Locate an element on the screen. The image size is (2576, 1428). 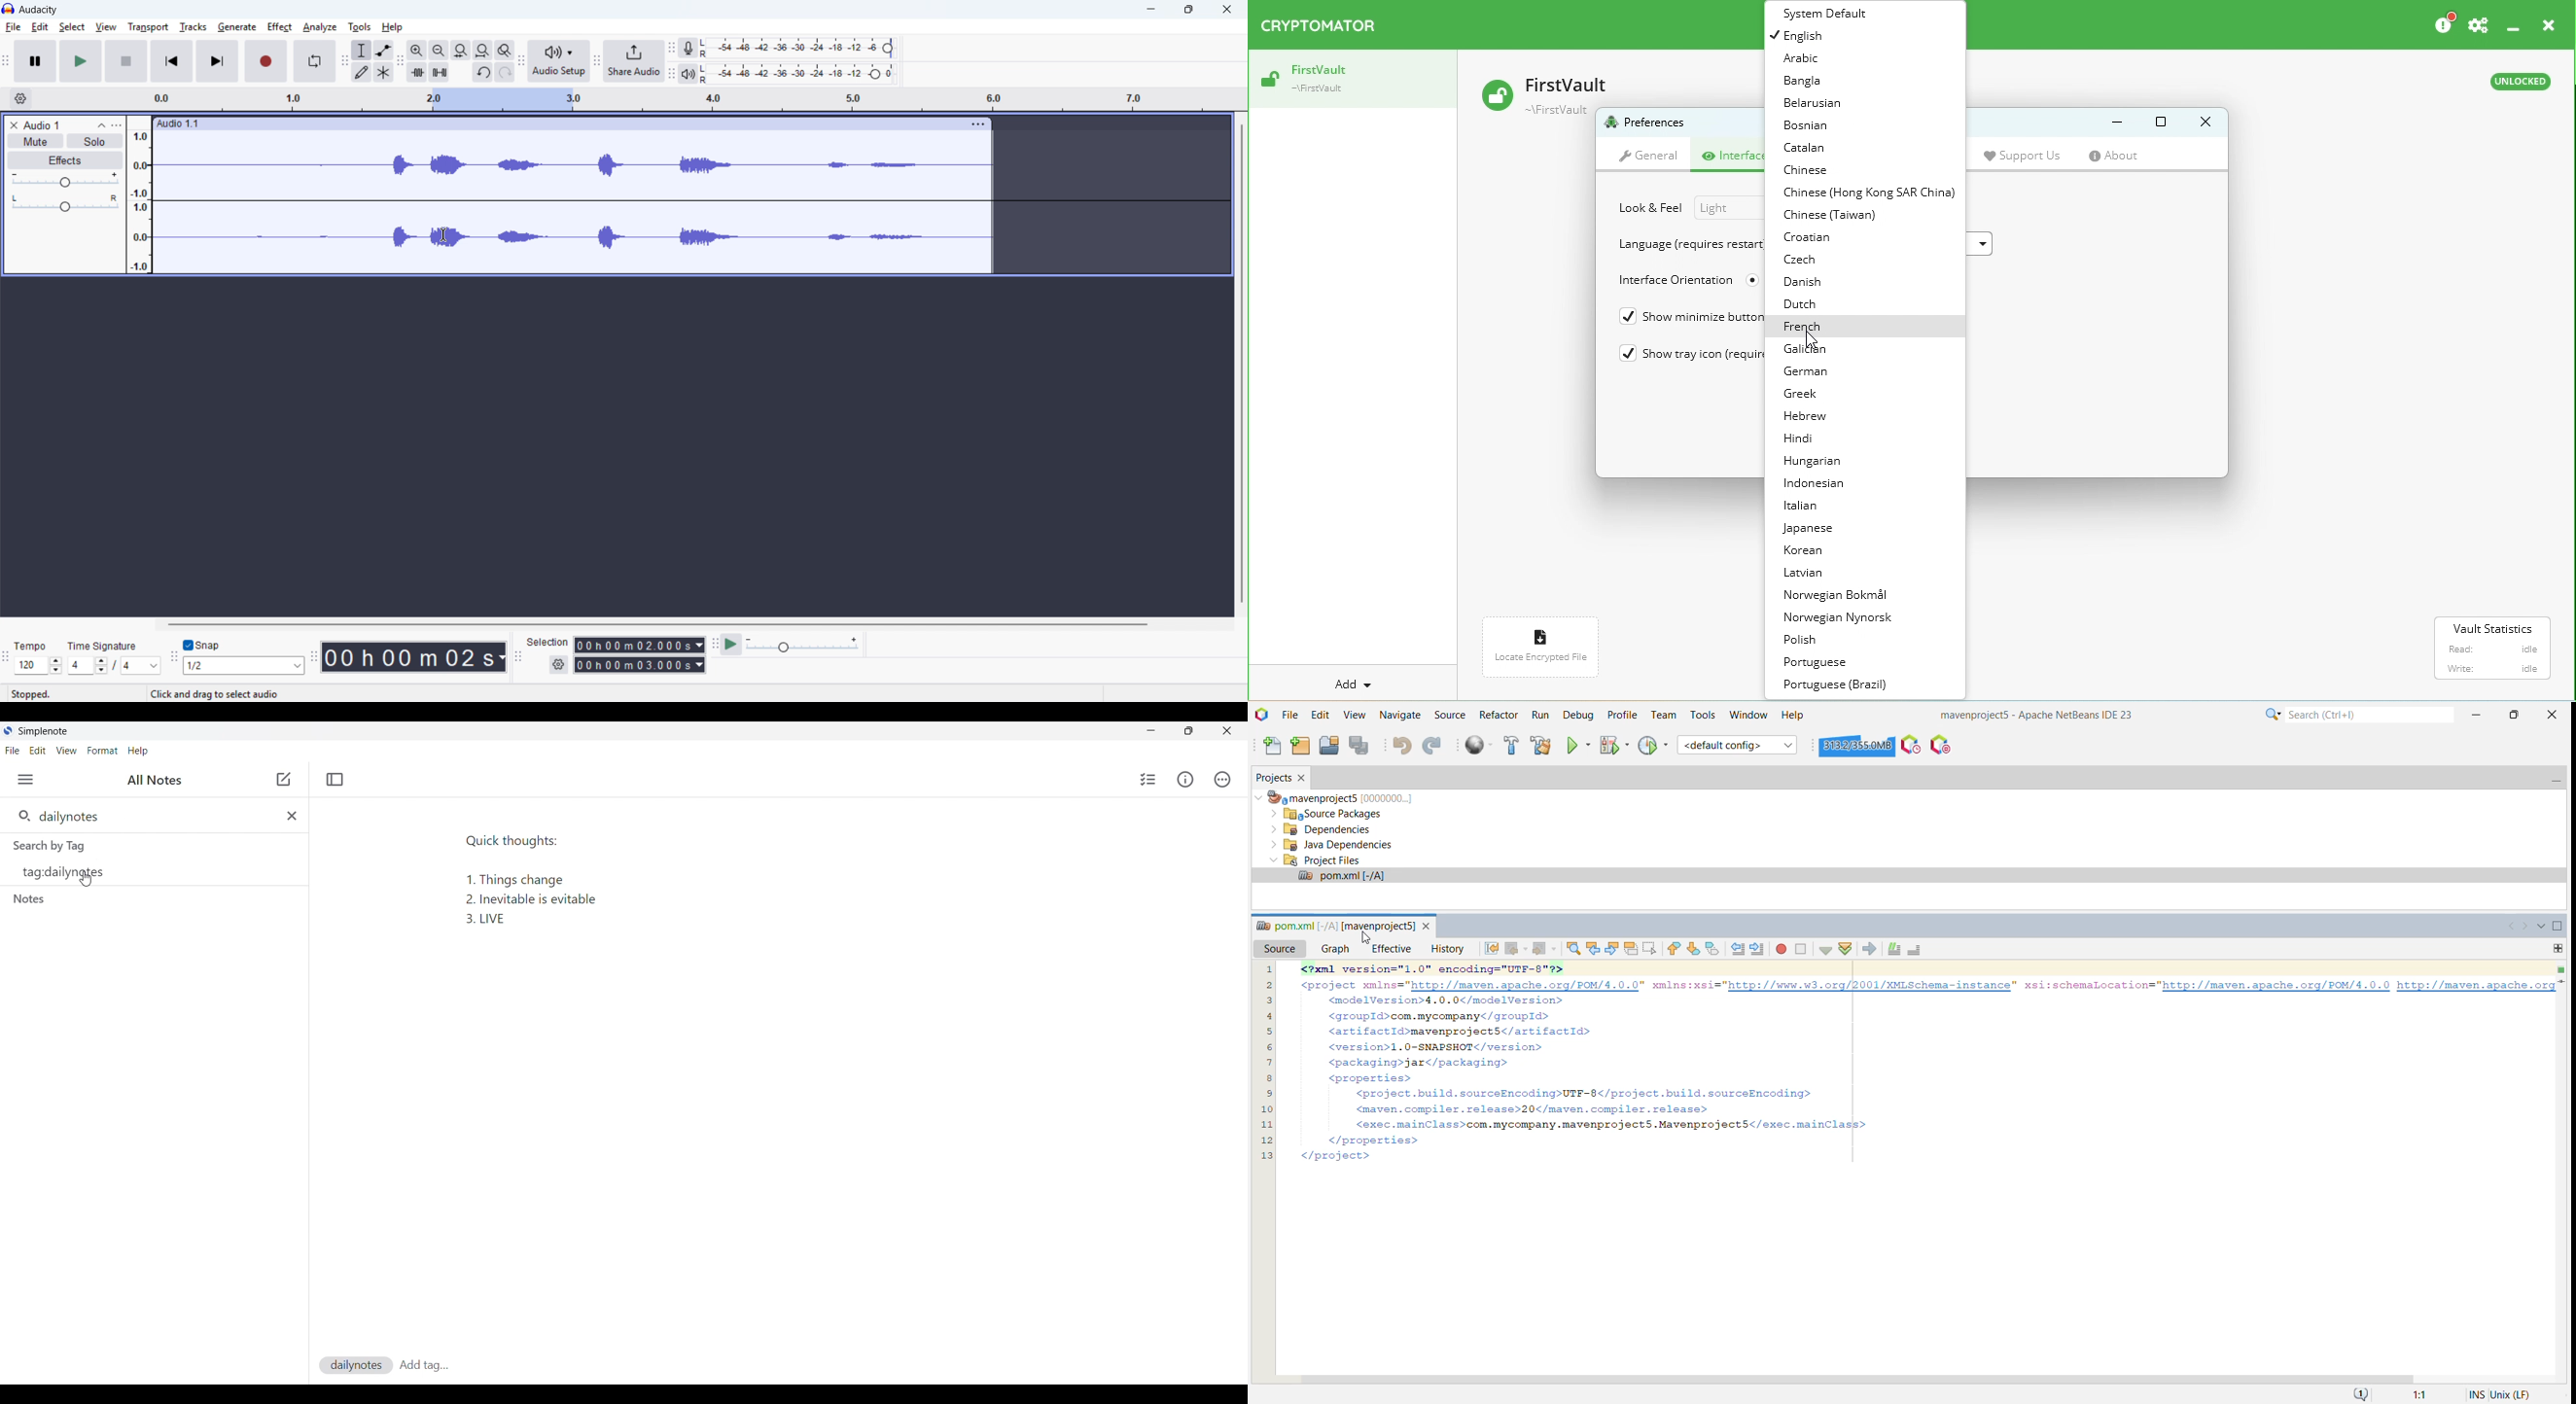
Audio 1 is located at coordinates (42, 125).